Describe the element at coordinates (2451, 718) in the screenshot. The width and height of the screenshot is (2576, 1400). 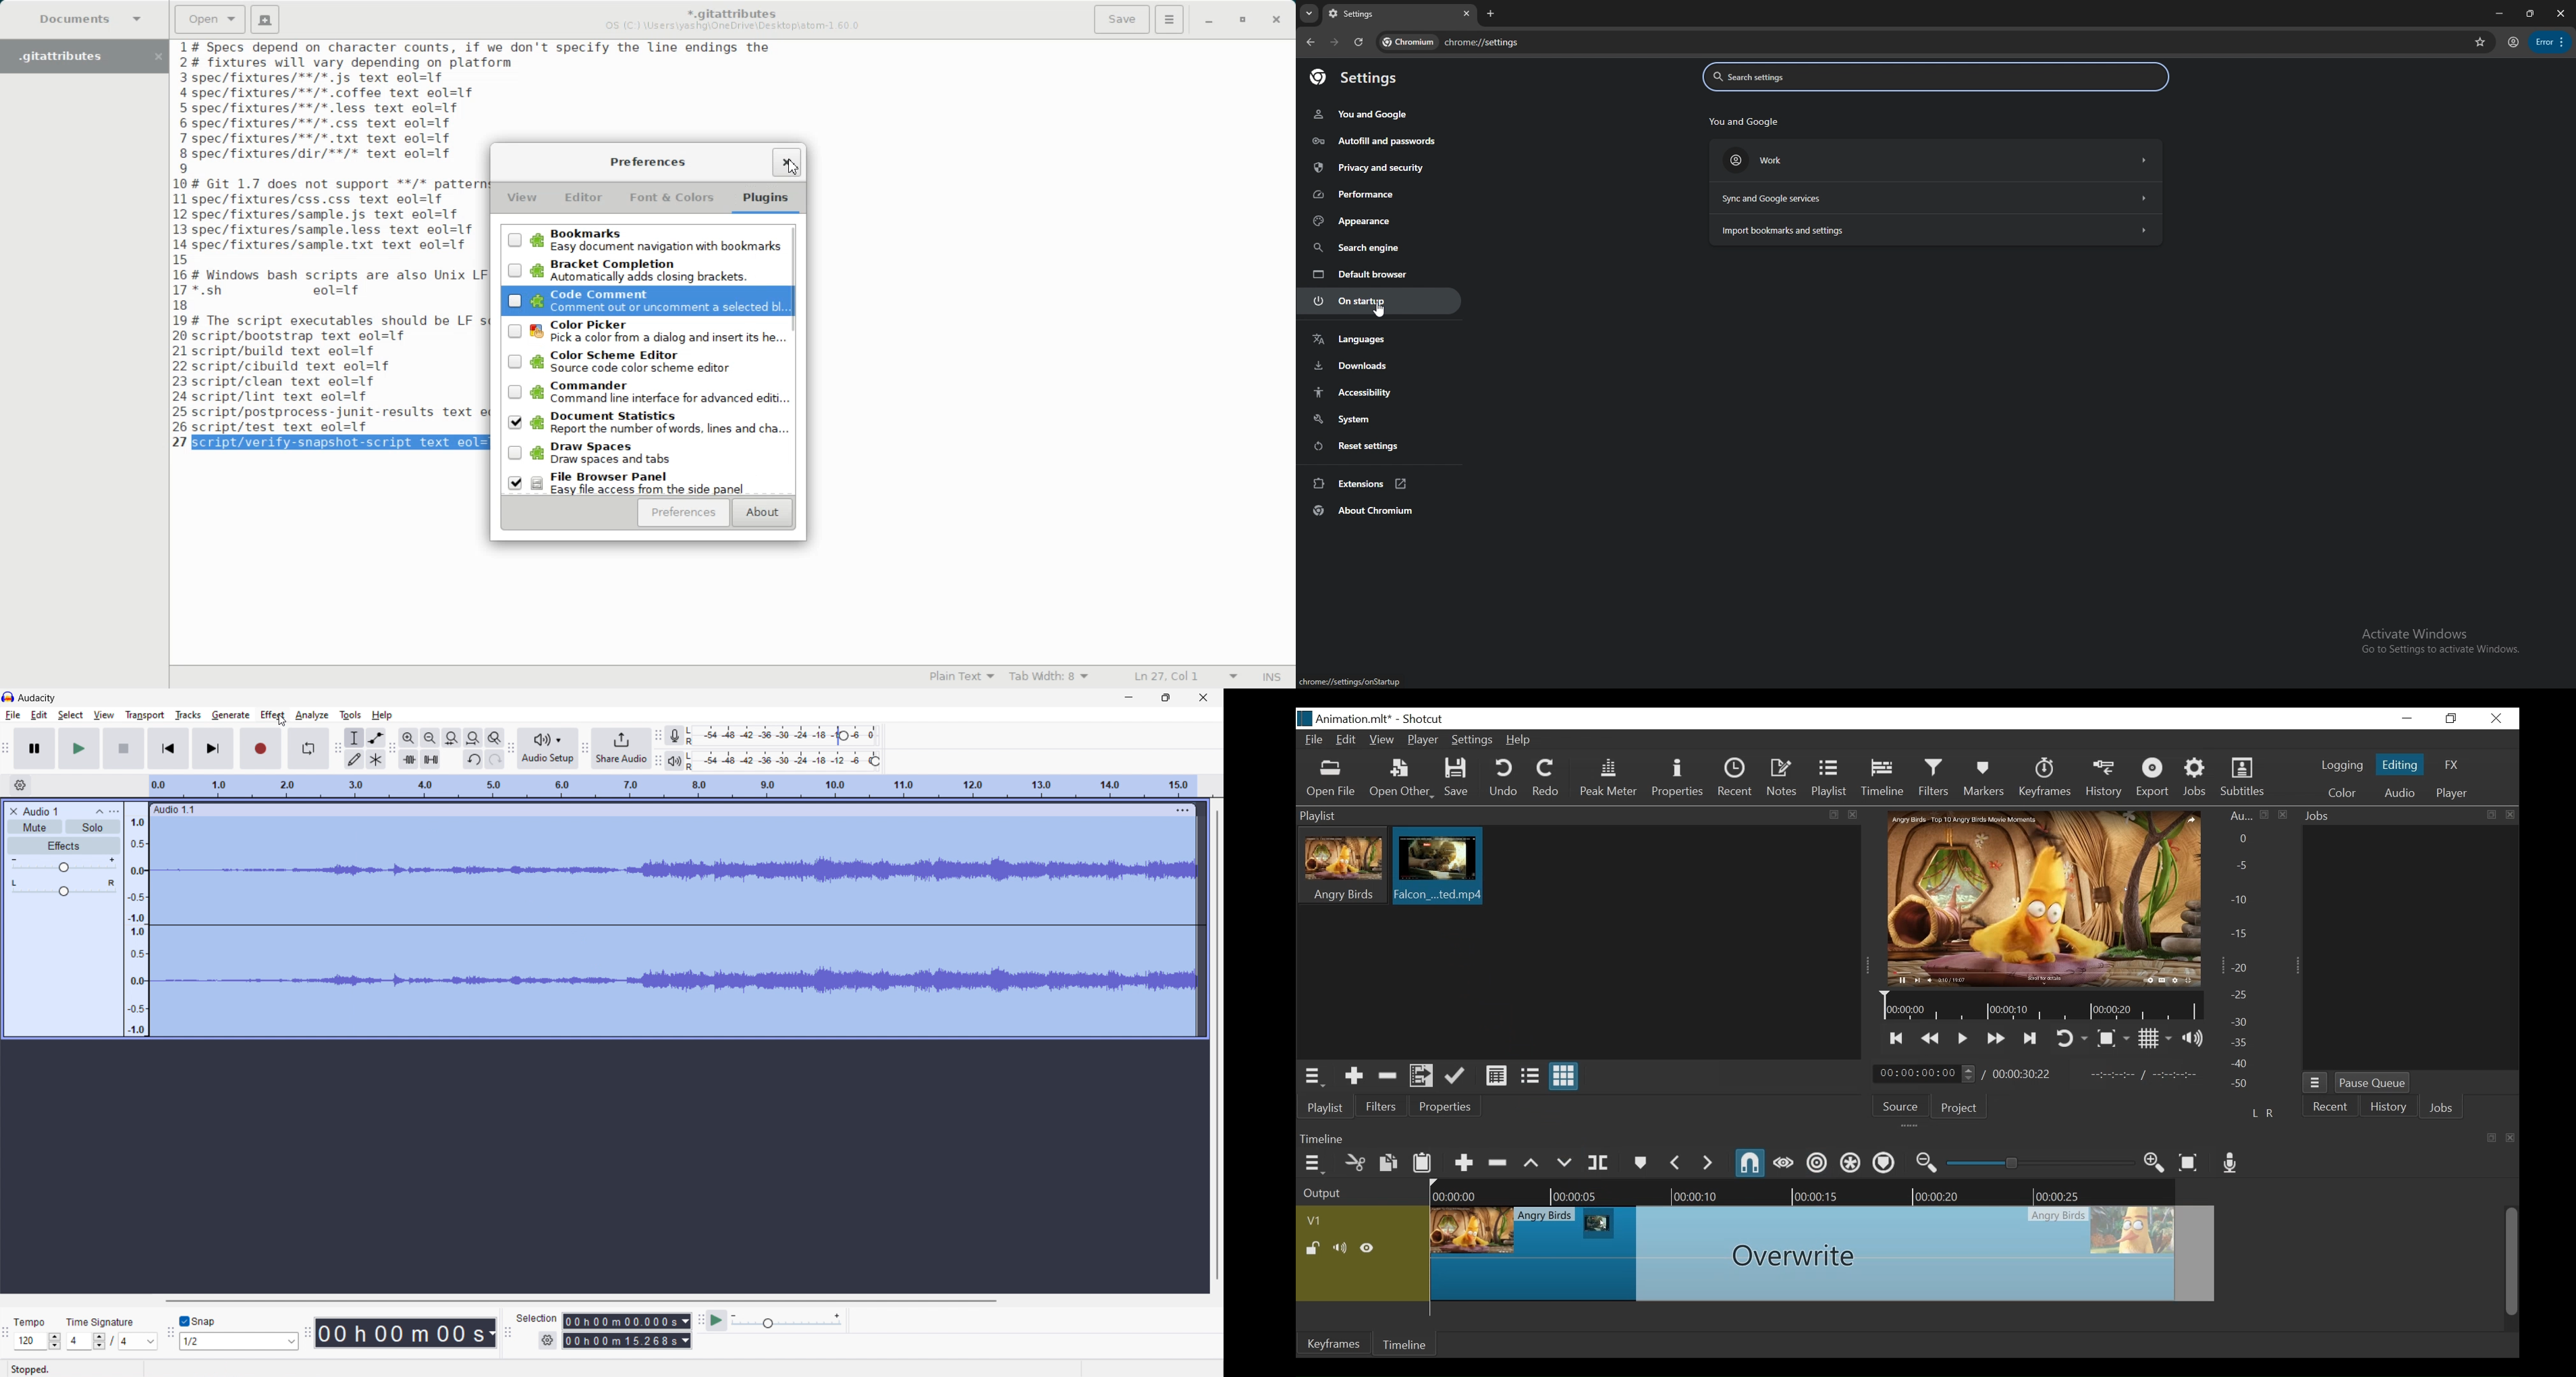
I see `Restore` at that location.